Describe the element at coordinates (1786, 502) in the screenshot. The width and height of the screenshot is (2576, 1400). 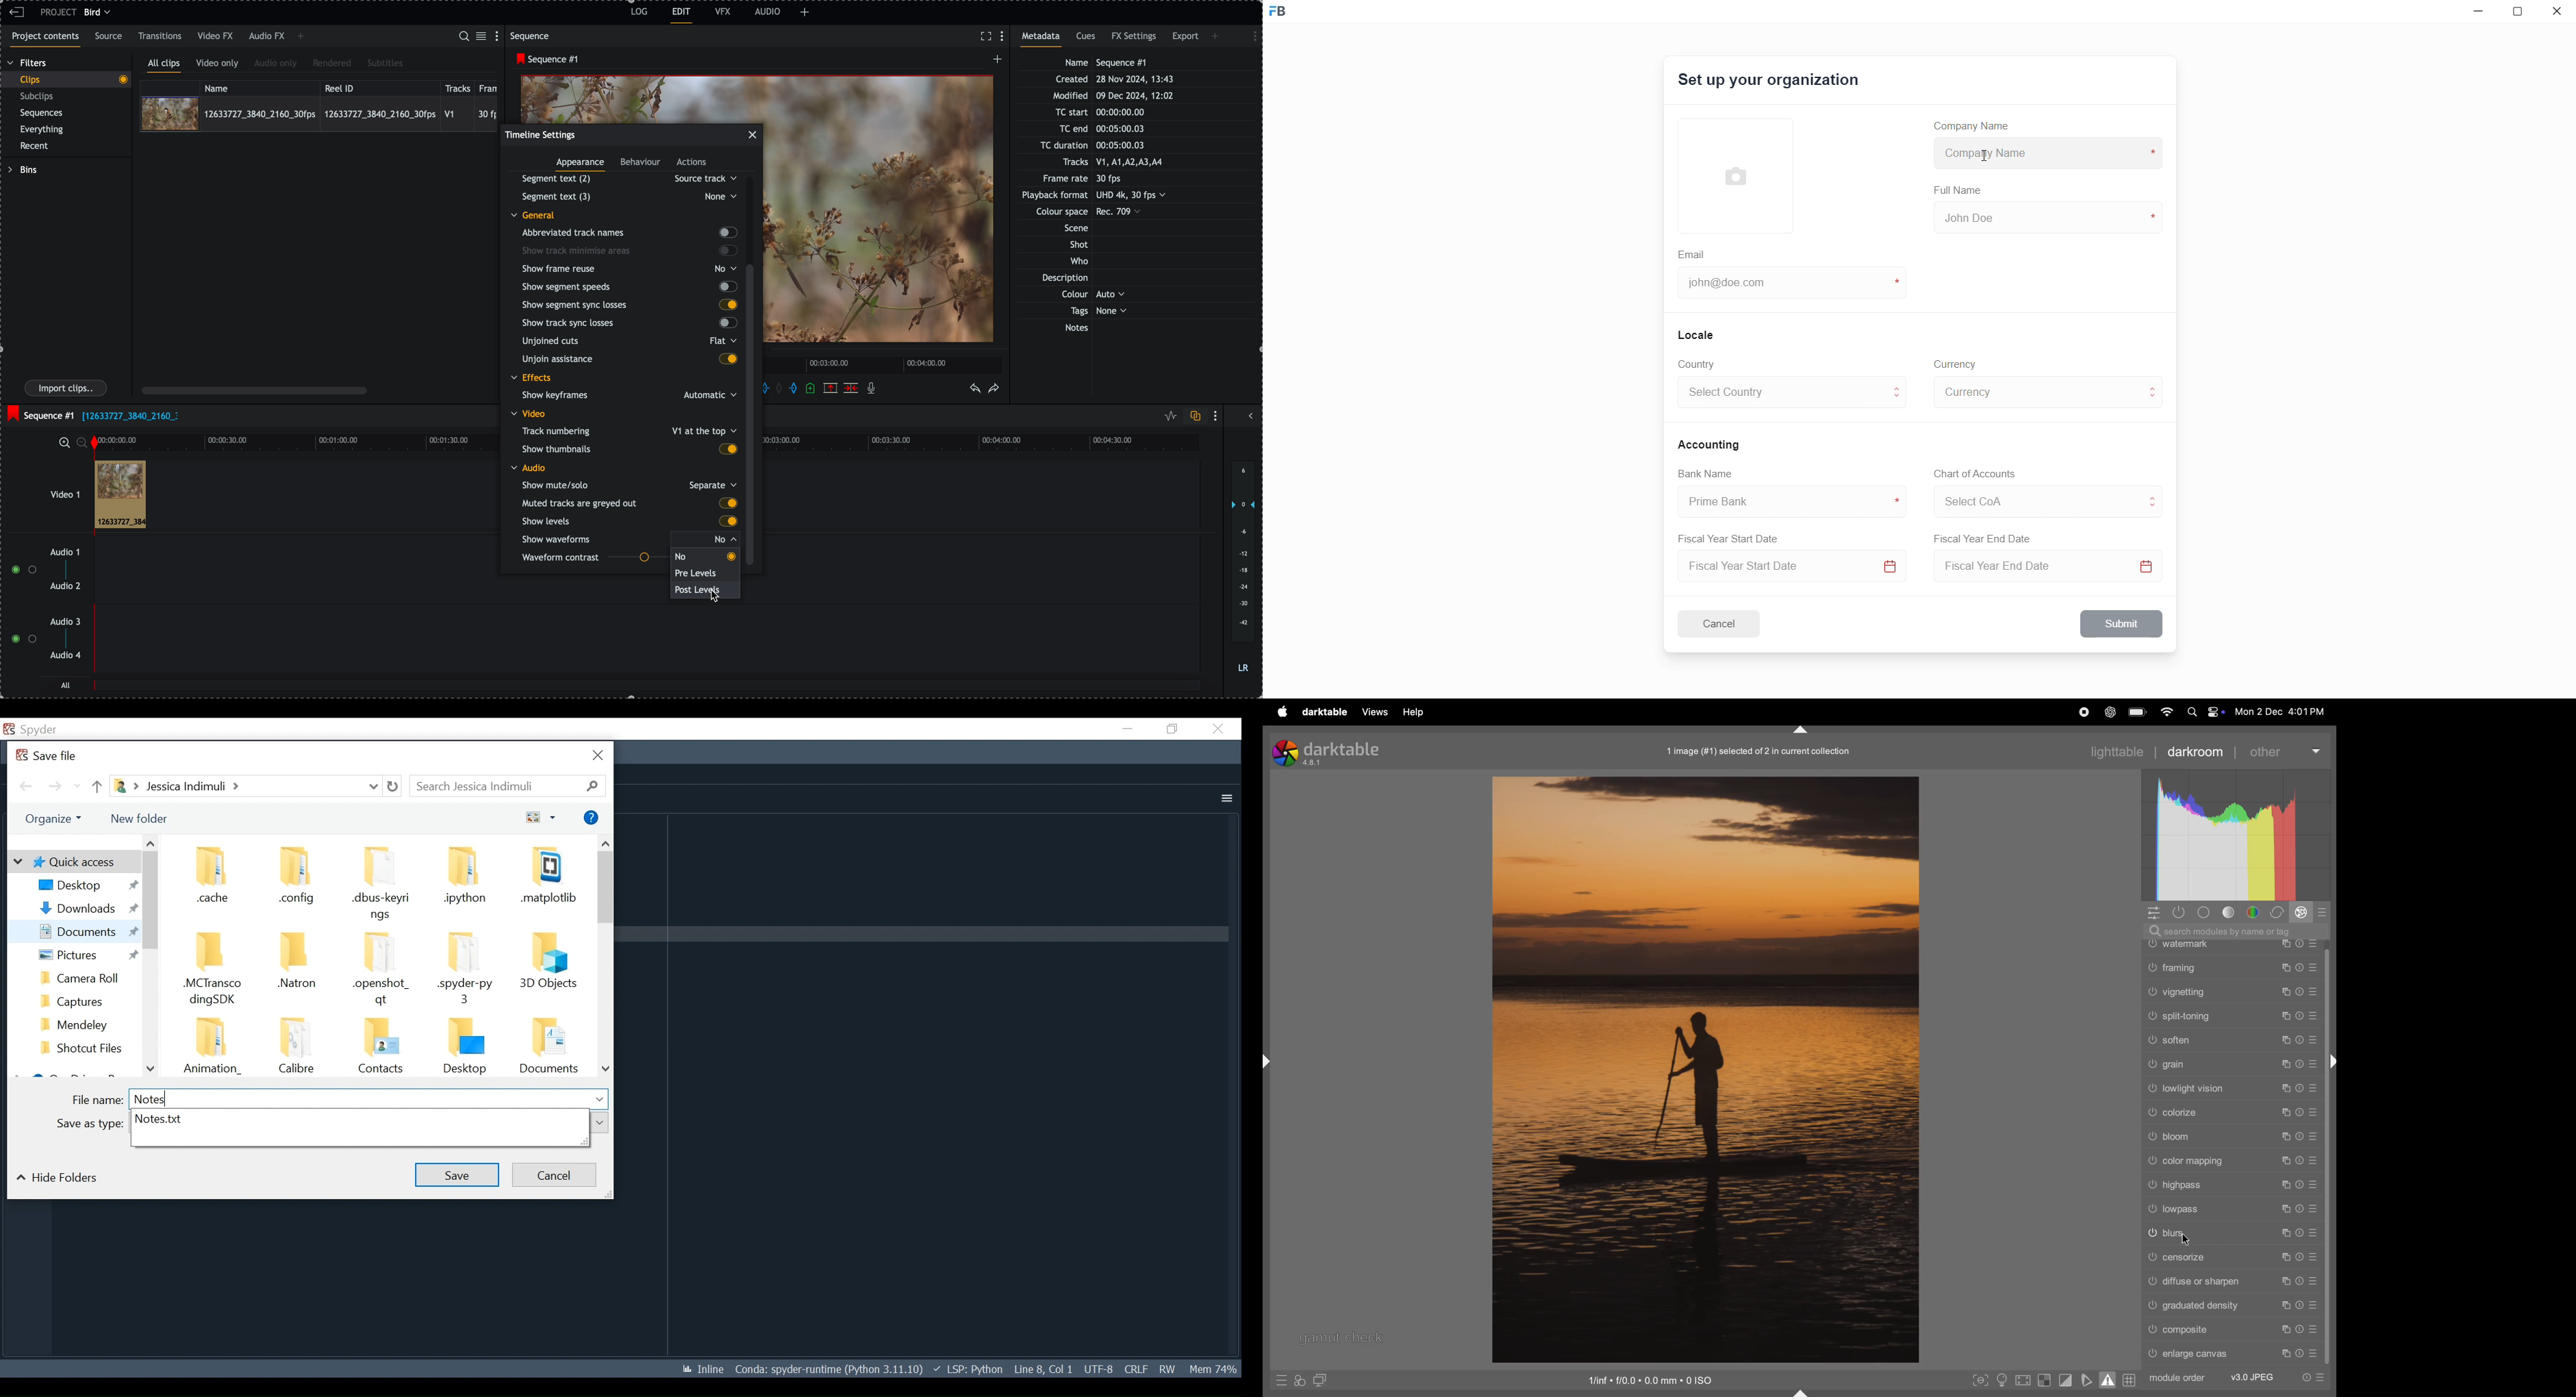
I see `bank name input box` at that location.